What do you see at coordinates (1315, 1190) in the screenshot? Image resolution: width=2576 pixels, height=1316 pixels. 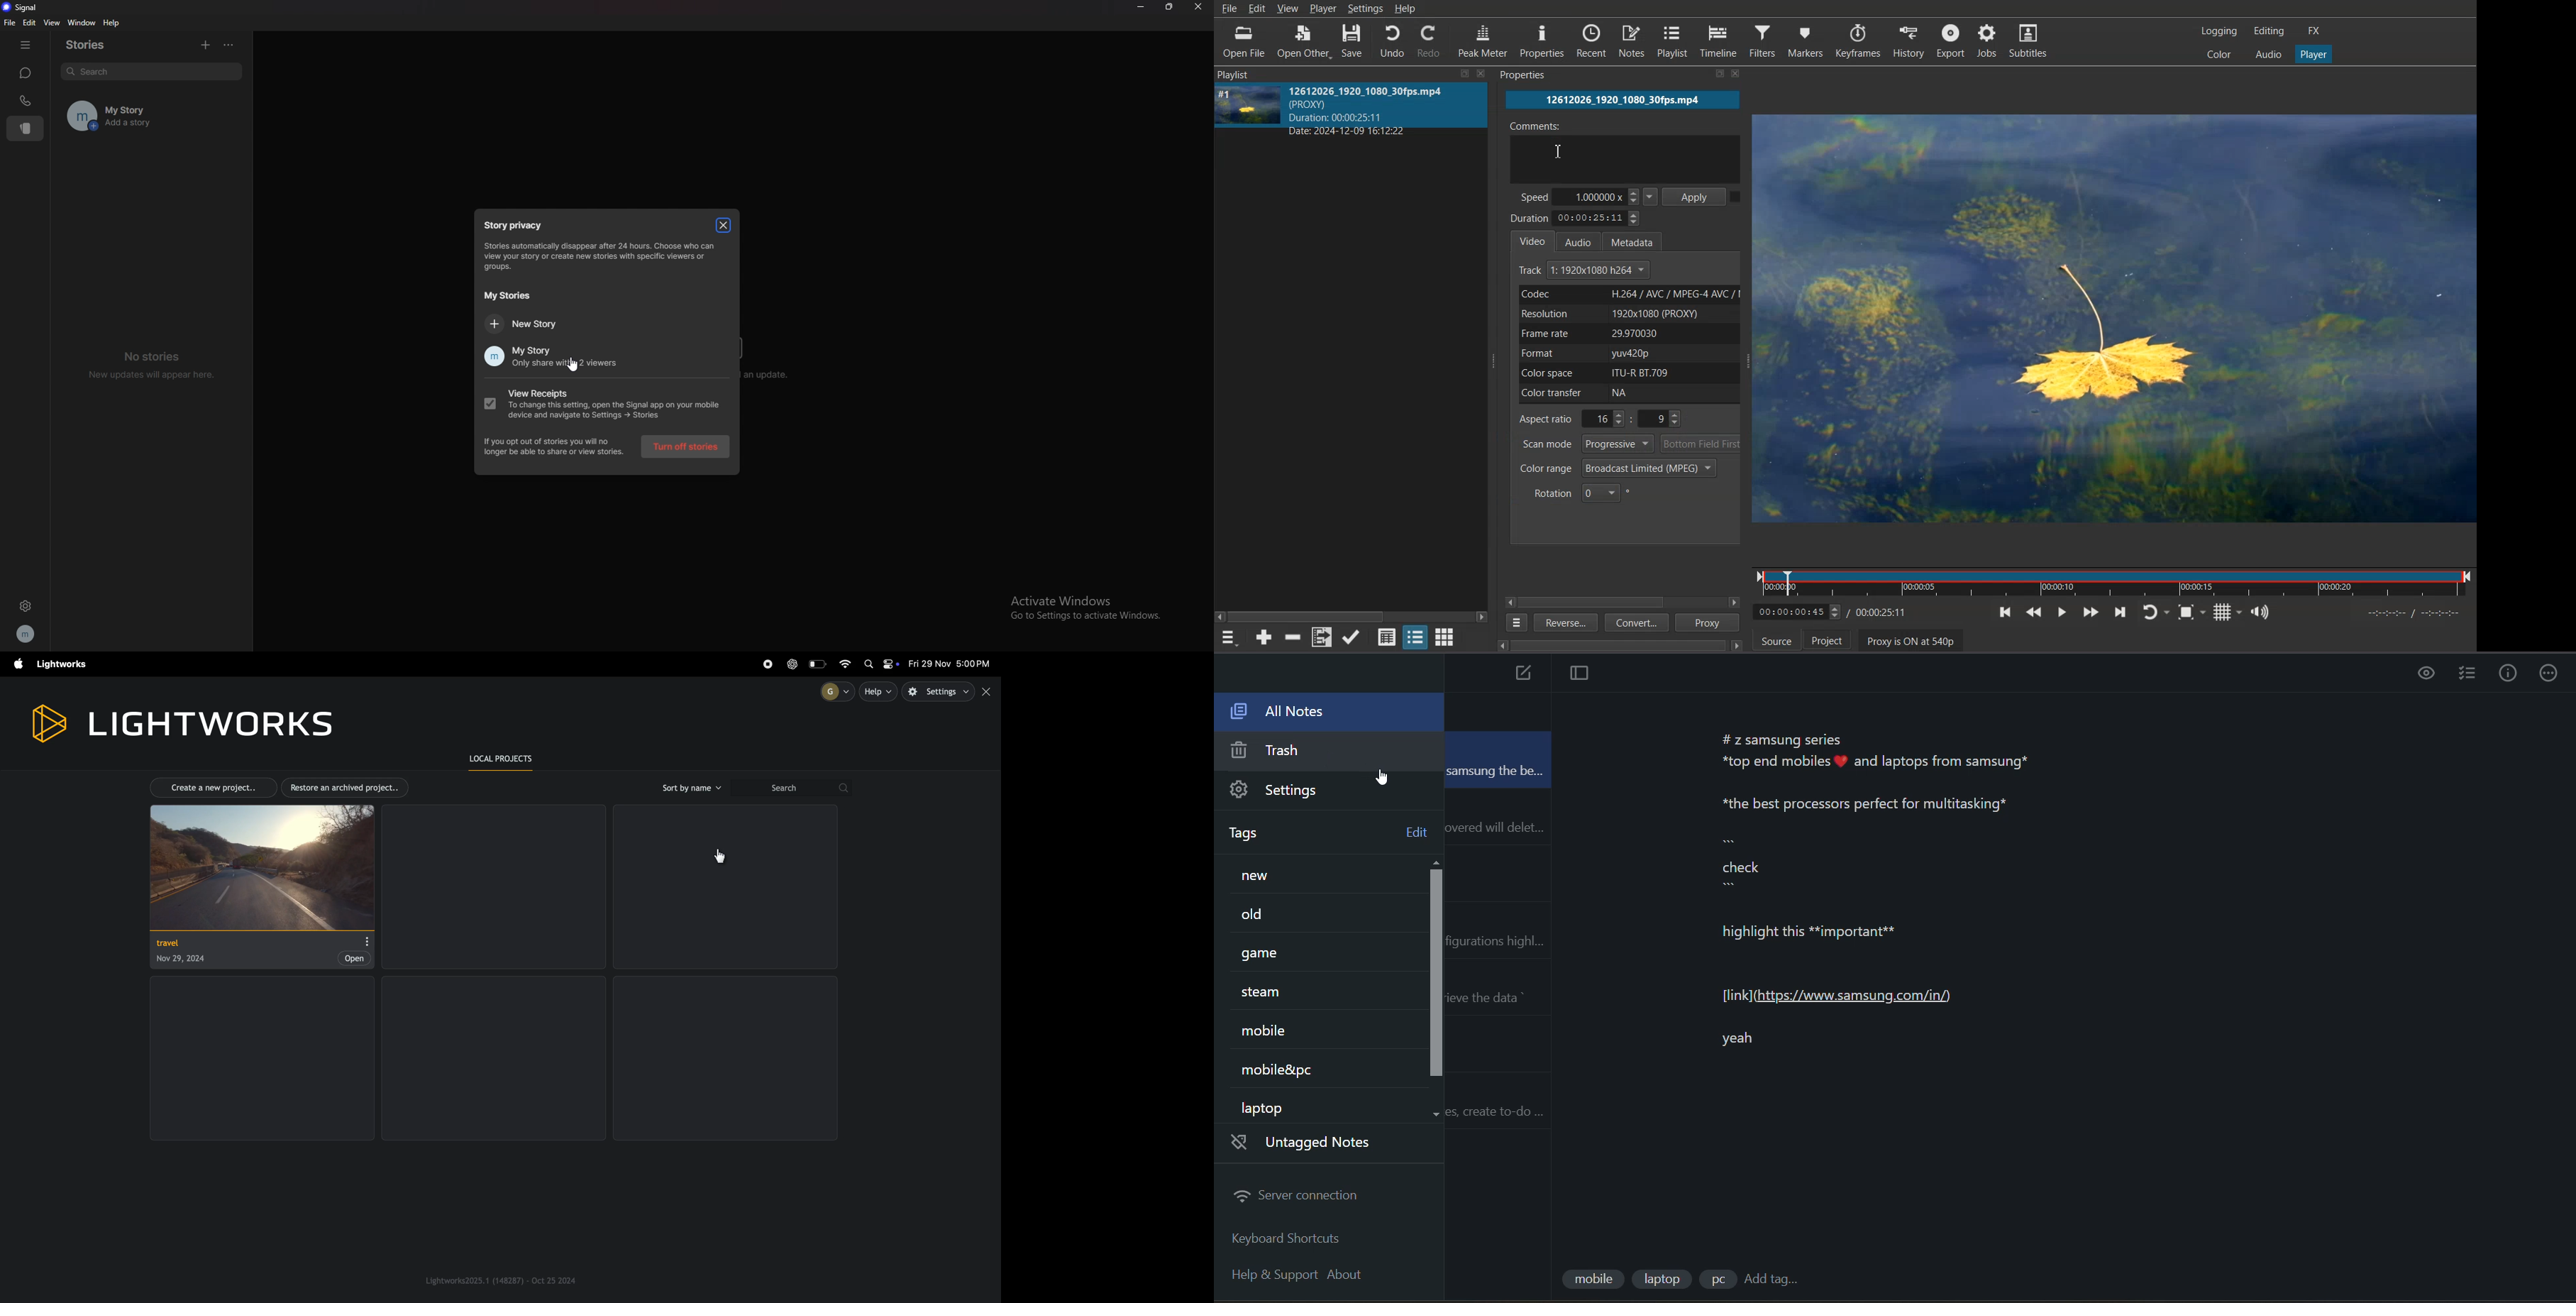 I see `server connection` at bounding box center [1315, 1190].